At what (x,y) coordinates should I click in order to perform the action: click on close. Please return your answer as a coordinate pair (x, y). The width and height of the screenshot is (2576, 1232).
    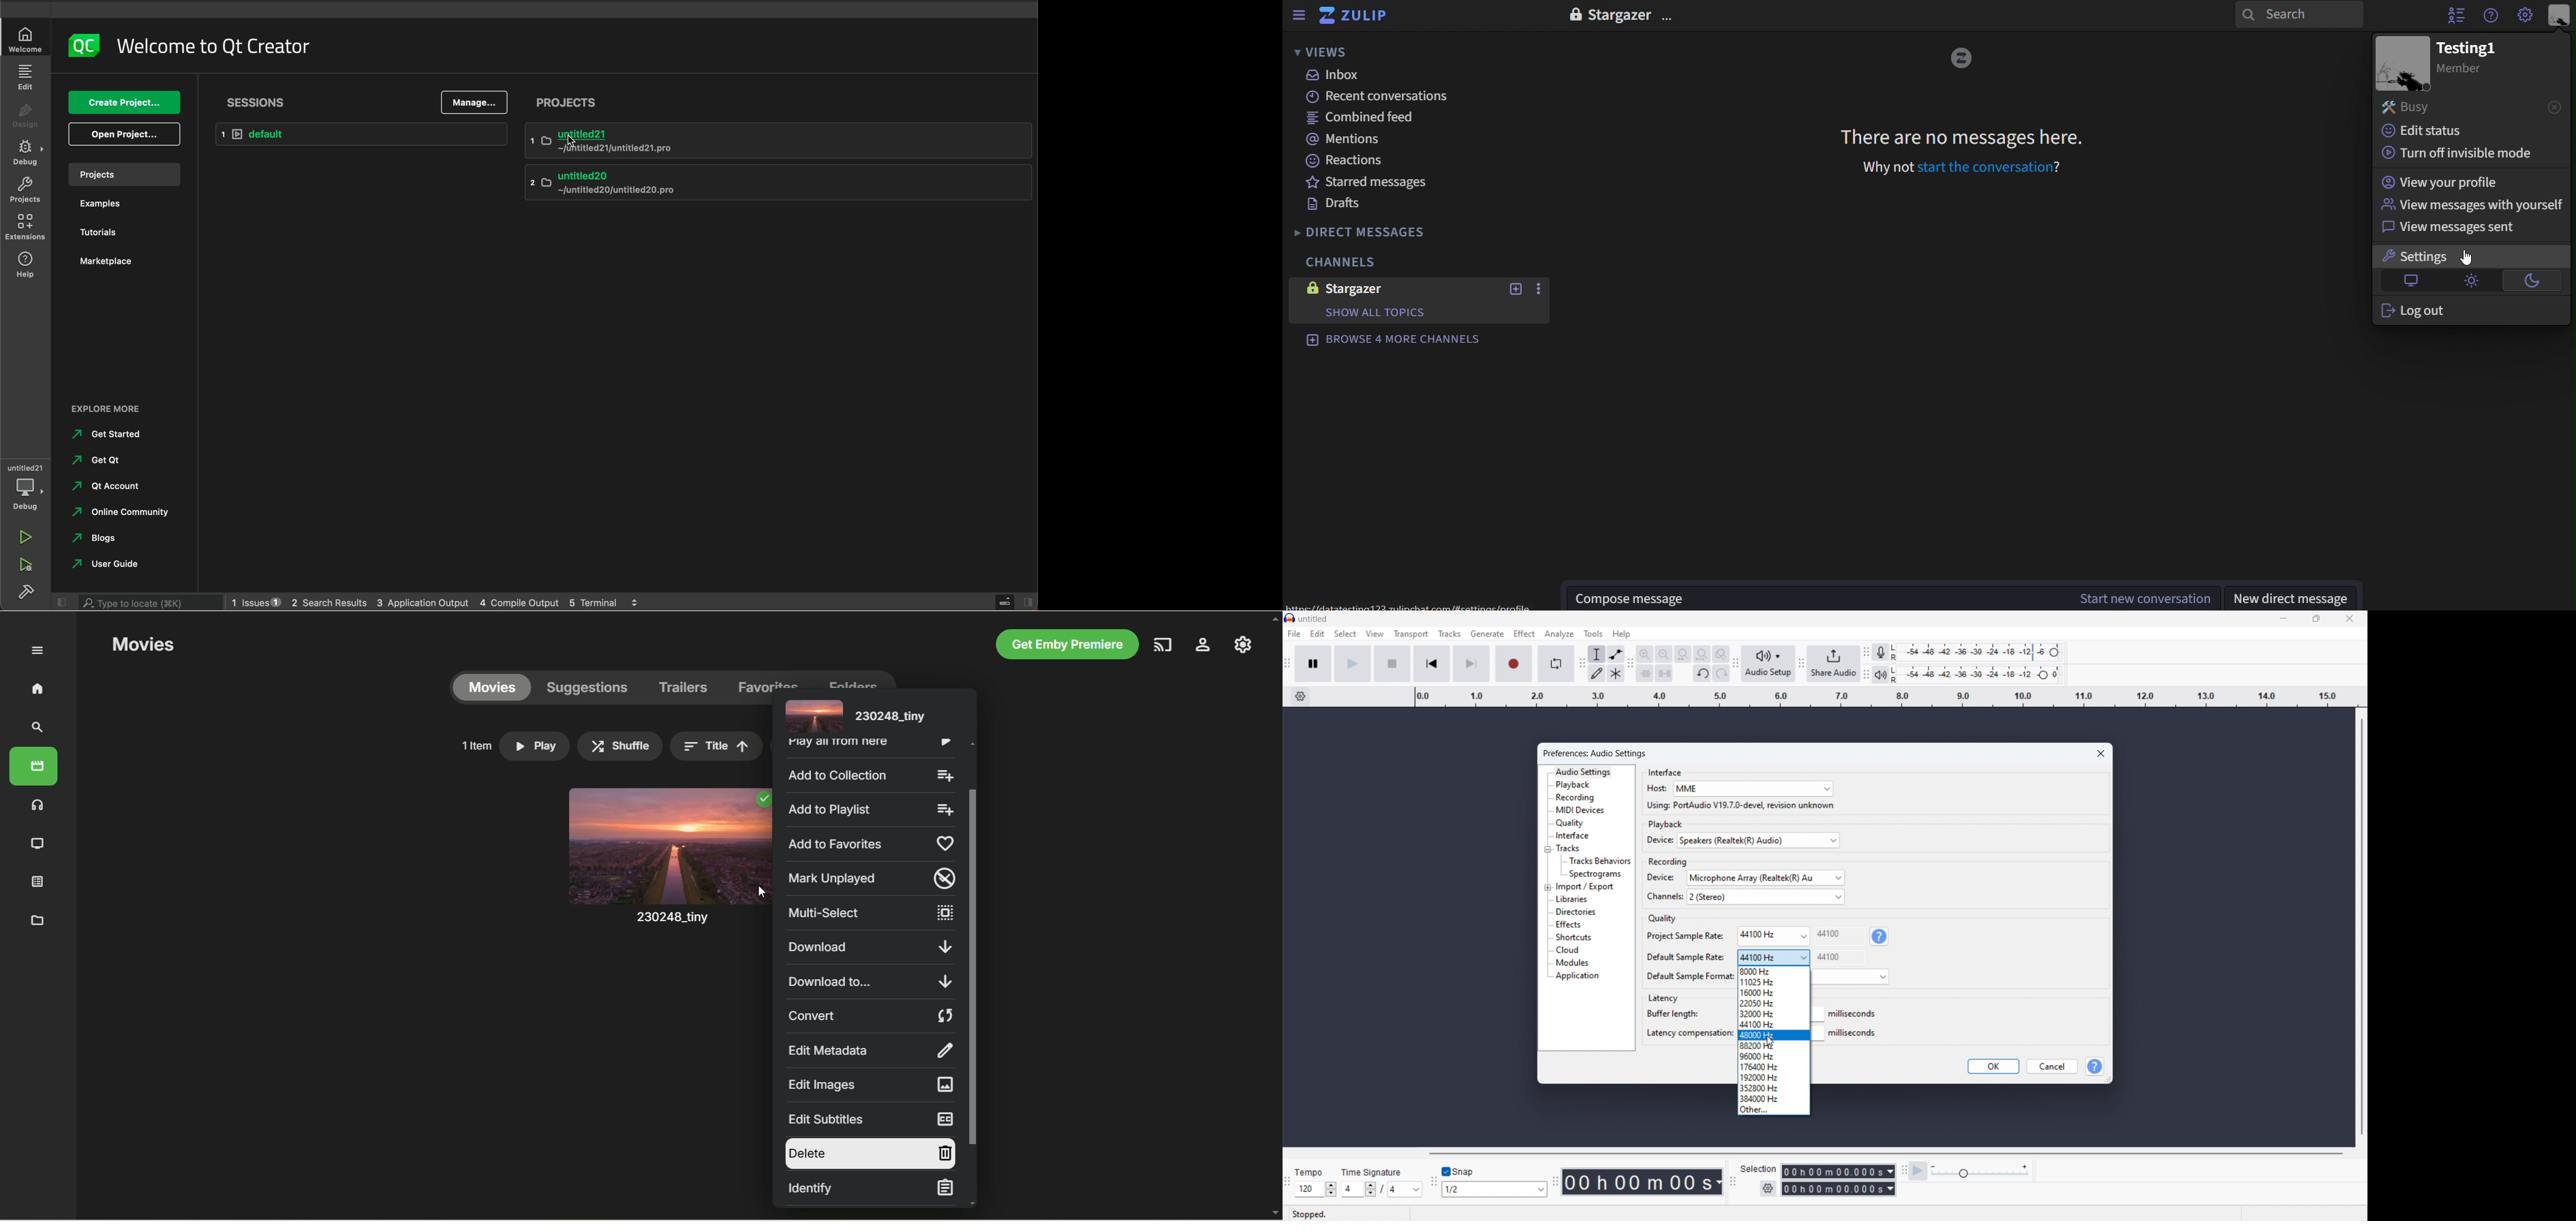
    Looking at the image, I should click on (2351, 618).